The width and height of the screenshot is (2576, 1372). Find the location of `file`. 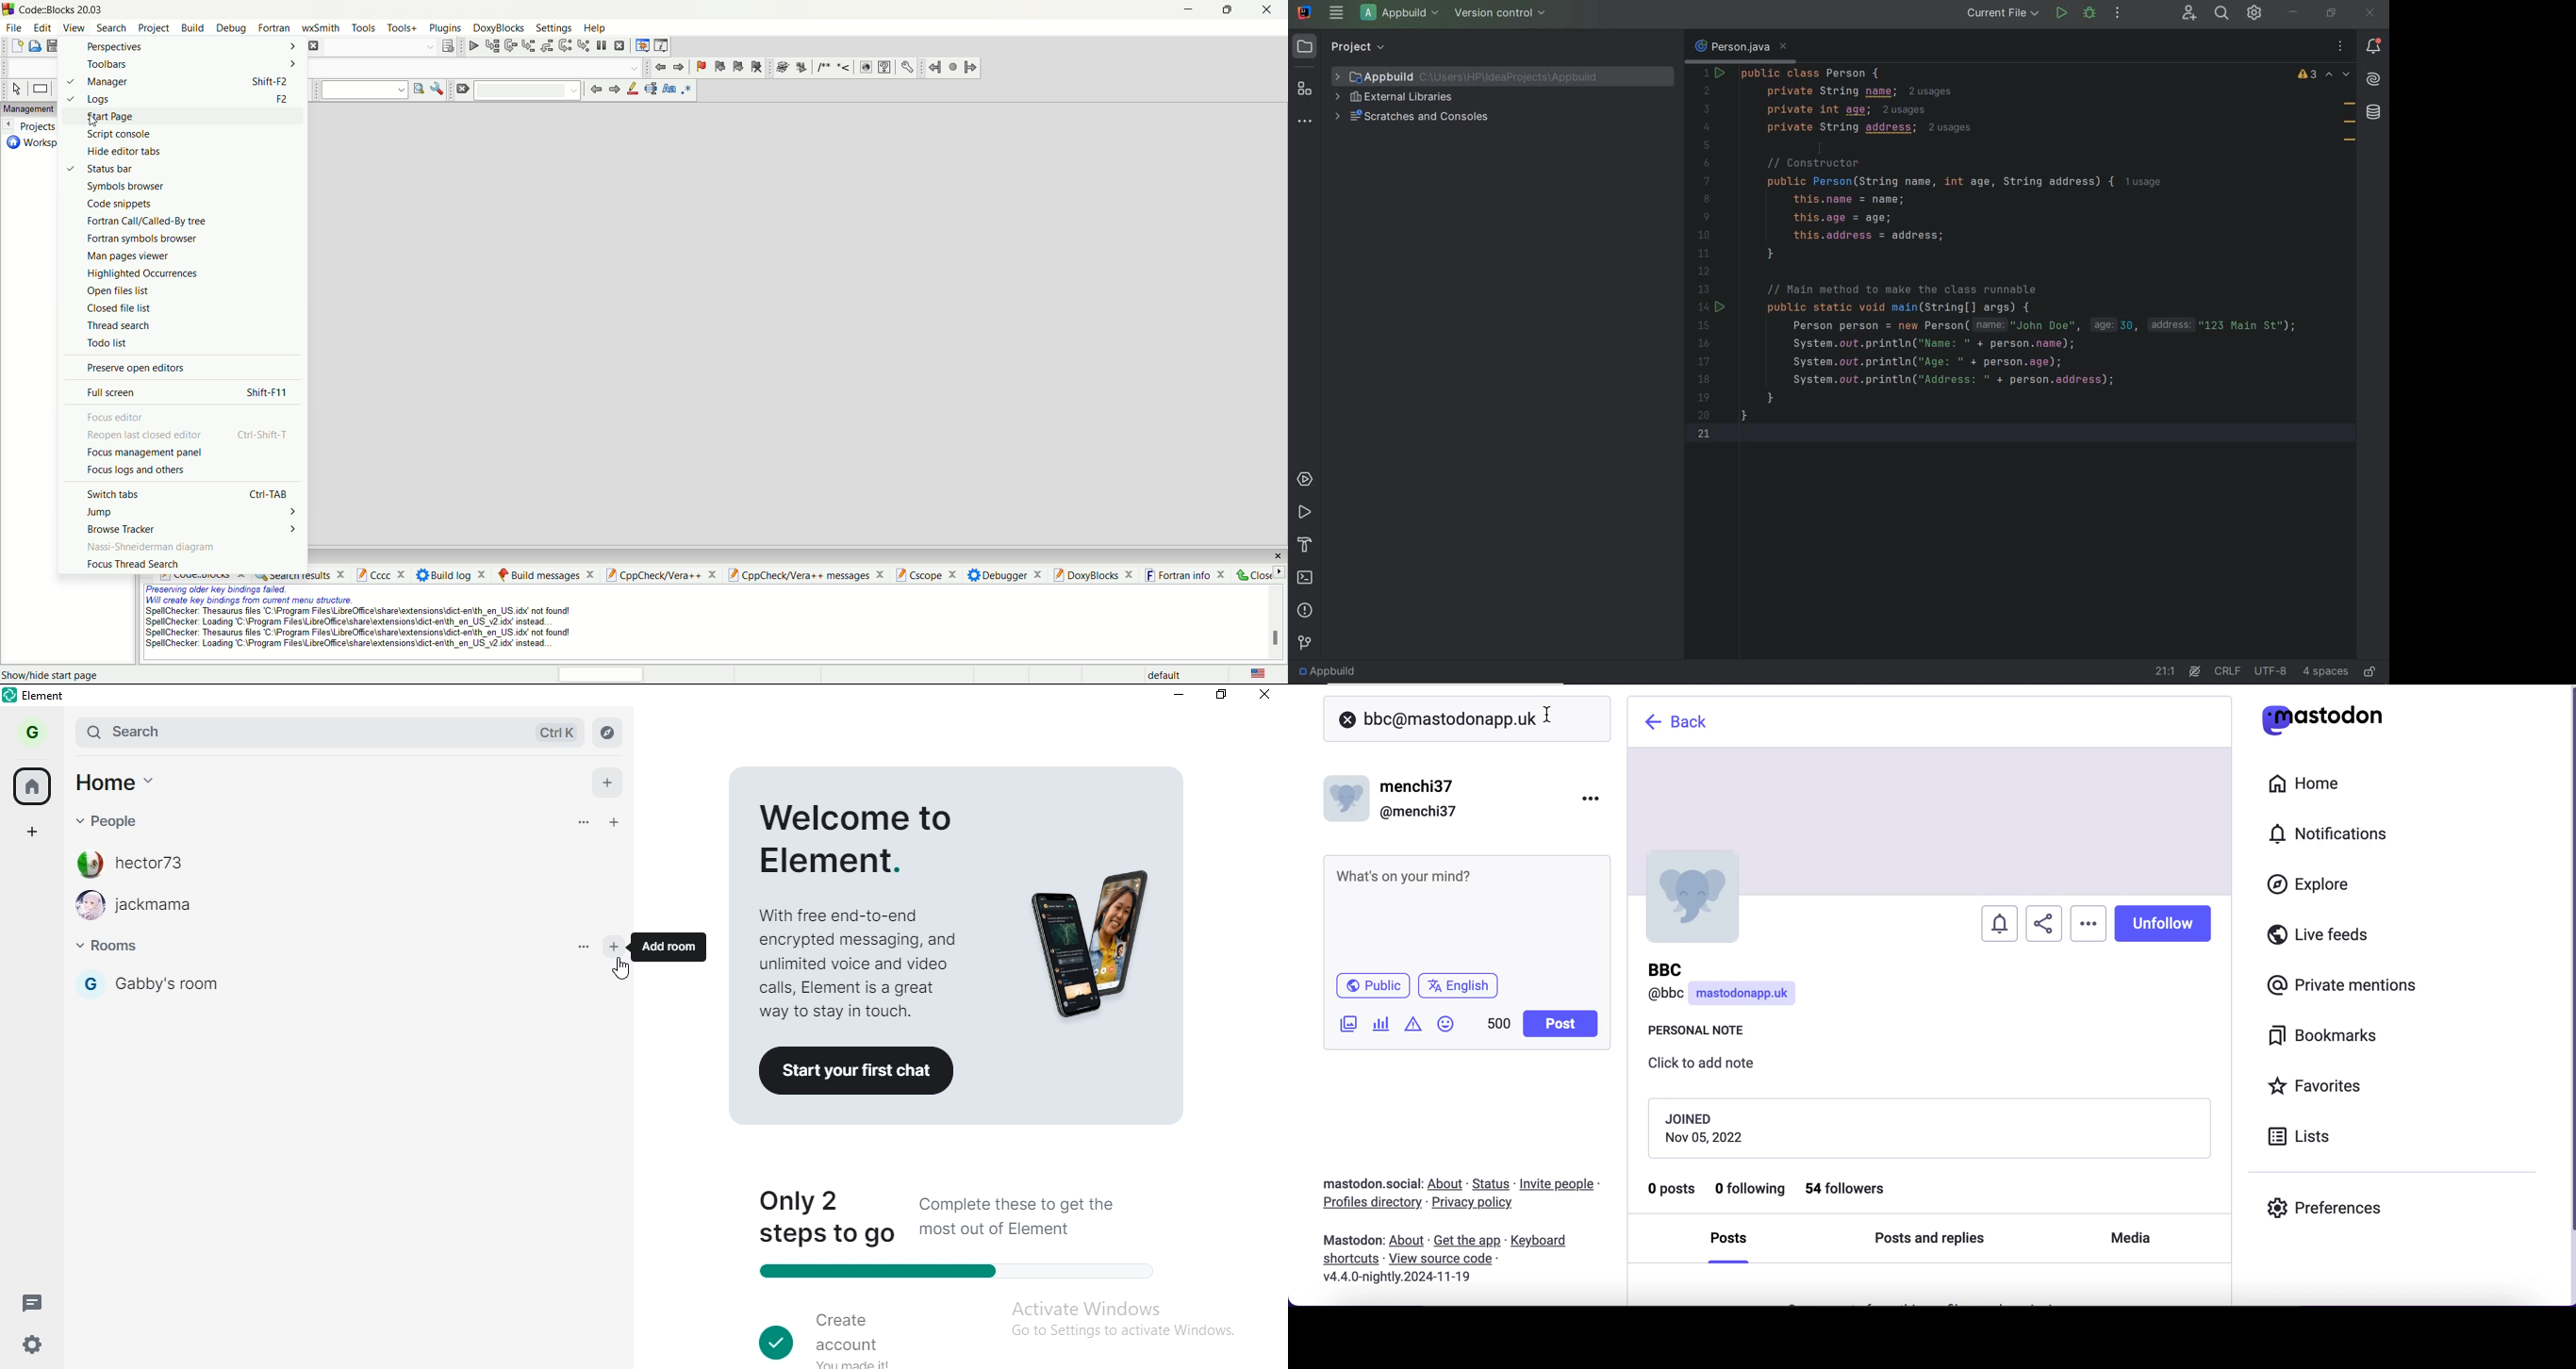

file is located at coordinates (13, 28).